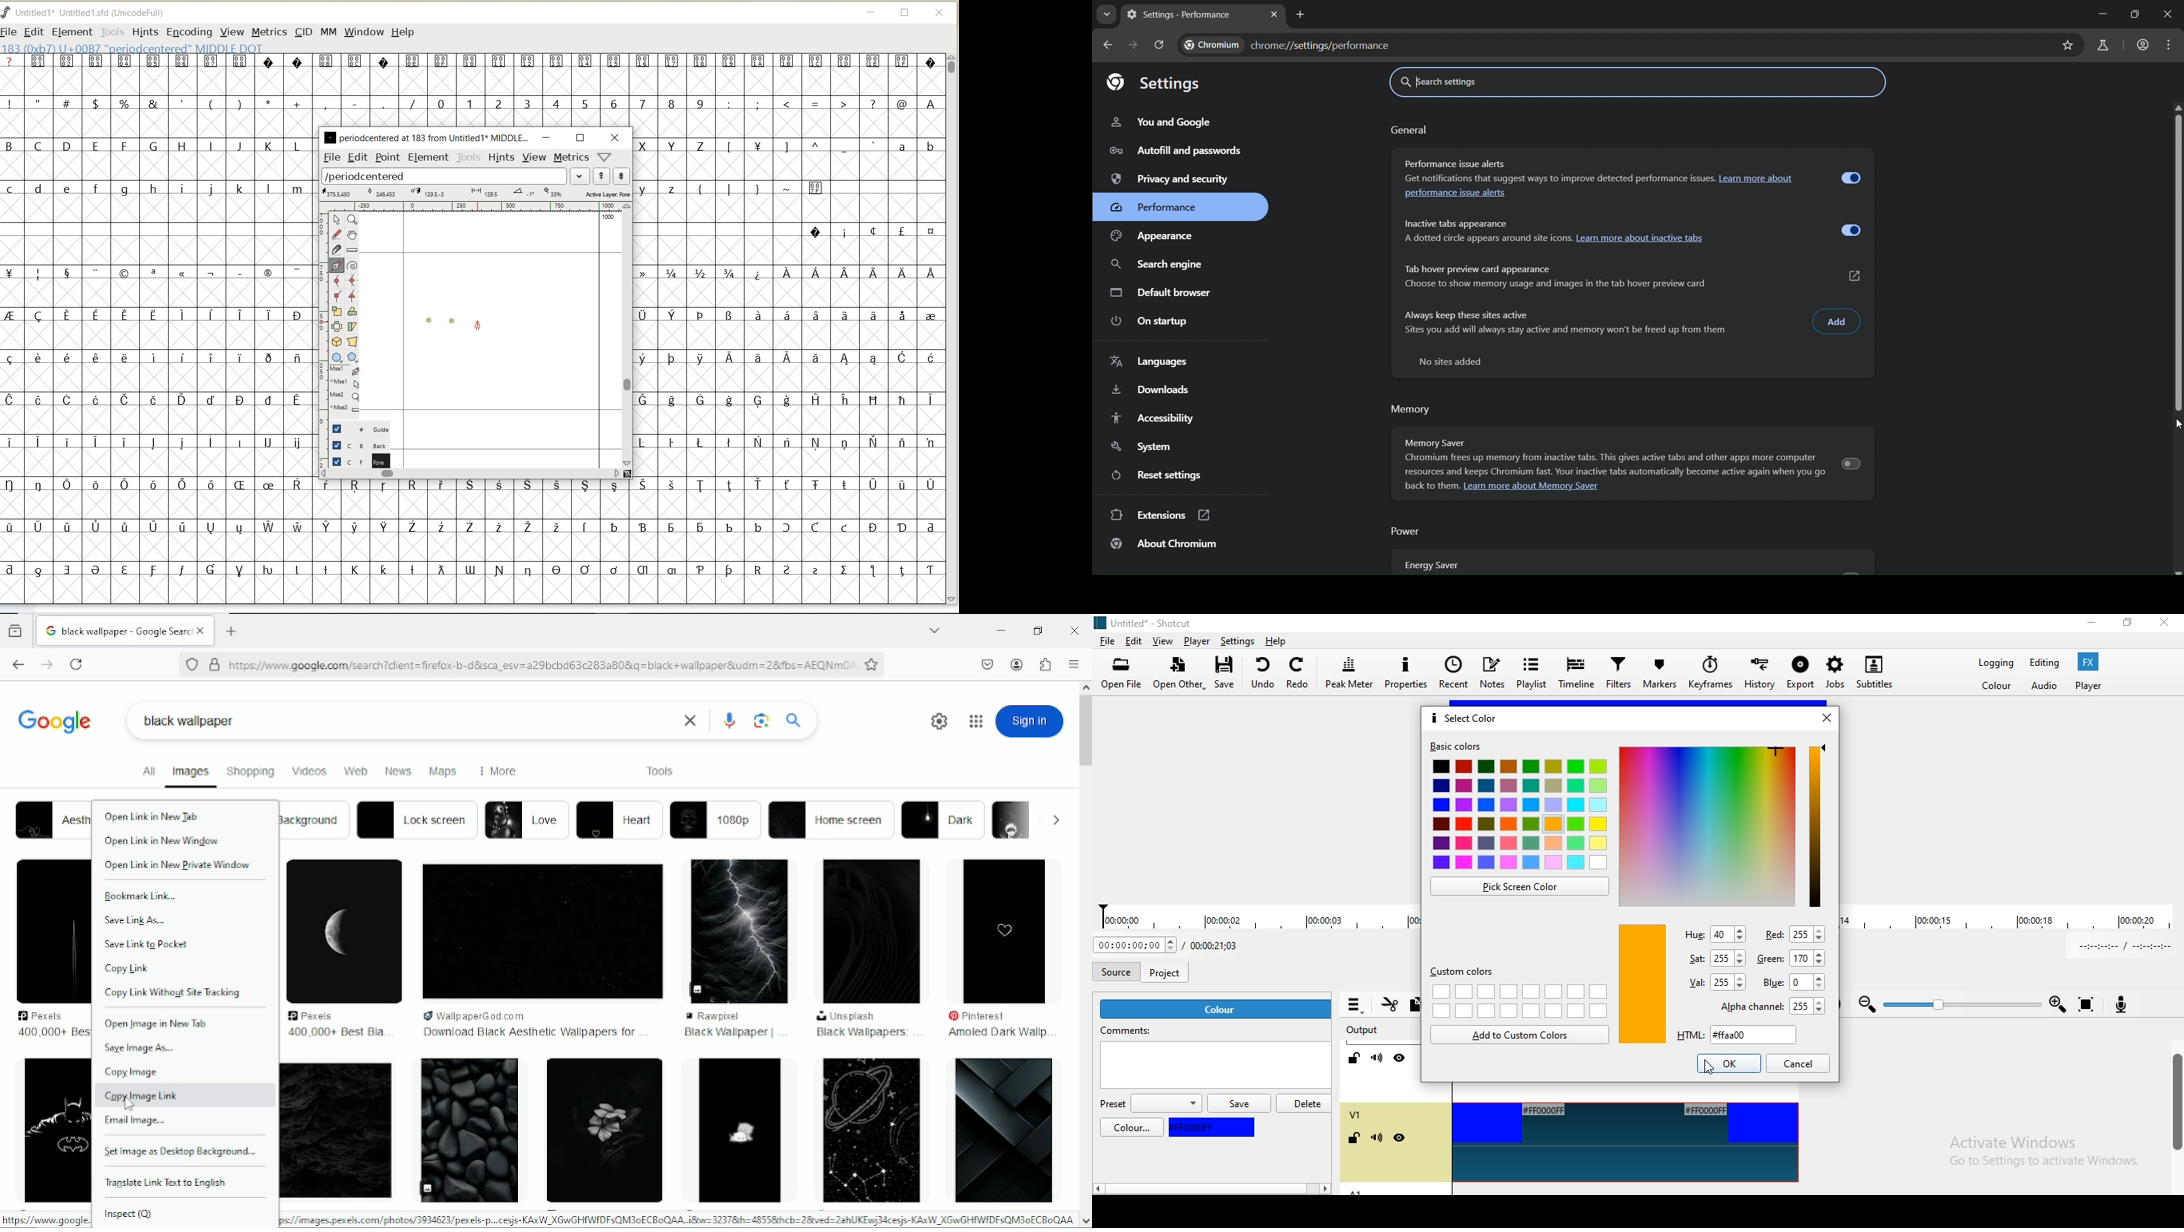  Describe the element at coordinates (873, 932) in the screenshot. I see `black image` at that location.